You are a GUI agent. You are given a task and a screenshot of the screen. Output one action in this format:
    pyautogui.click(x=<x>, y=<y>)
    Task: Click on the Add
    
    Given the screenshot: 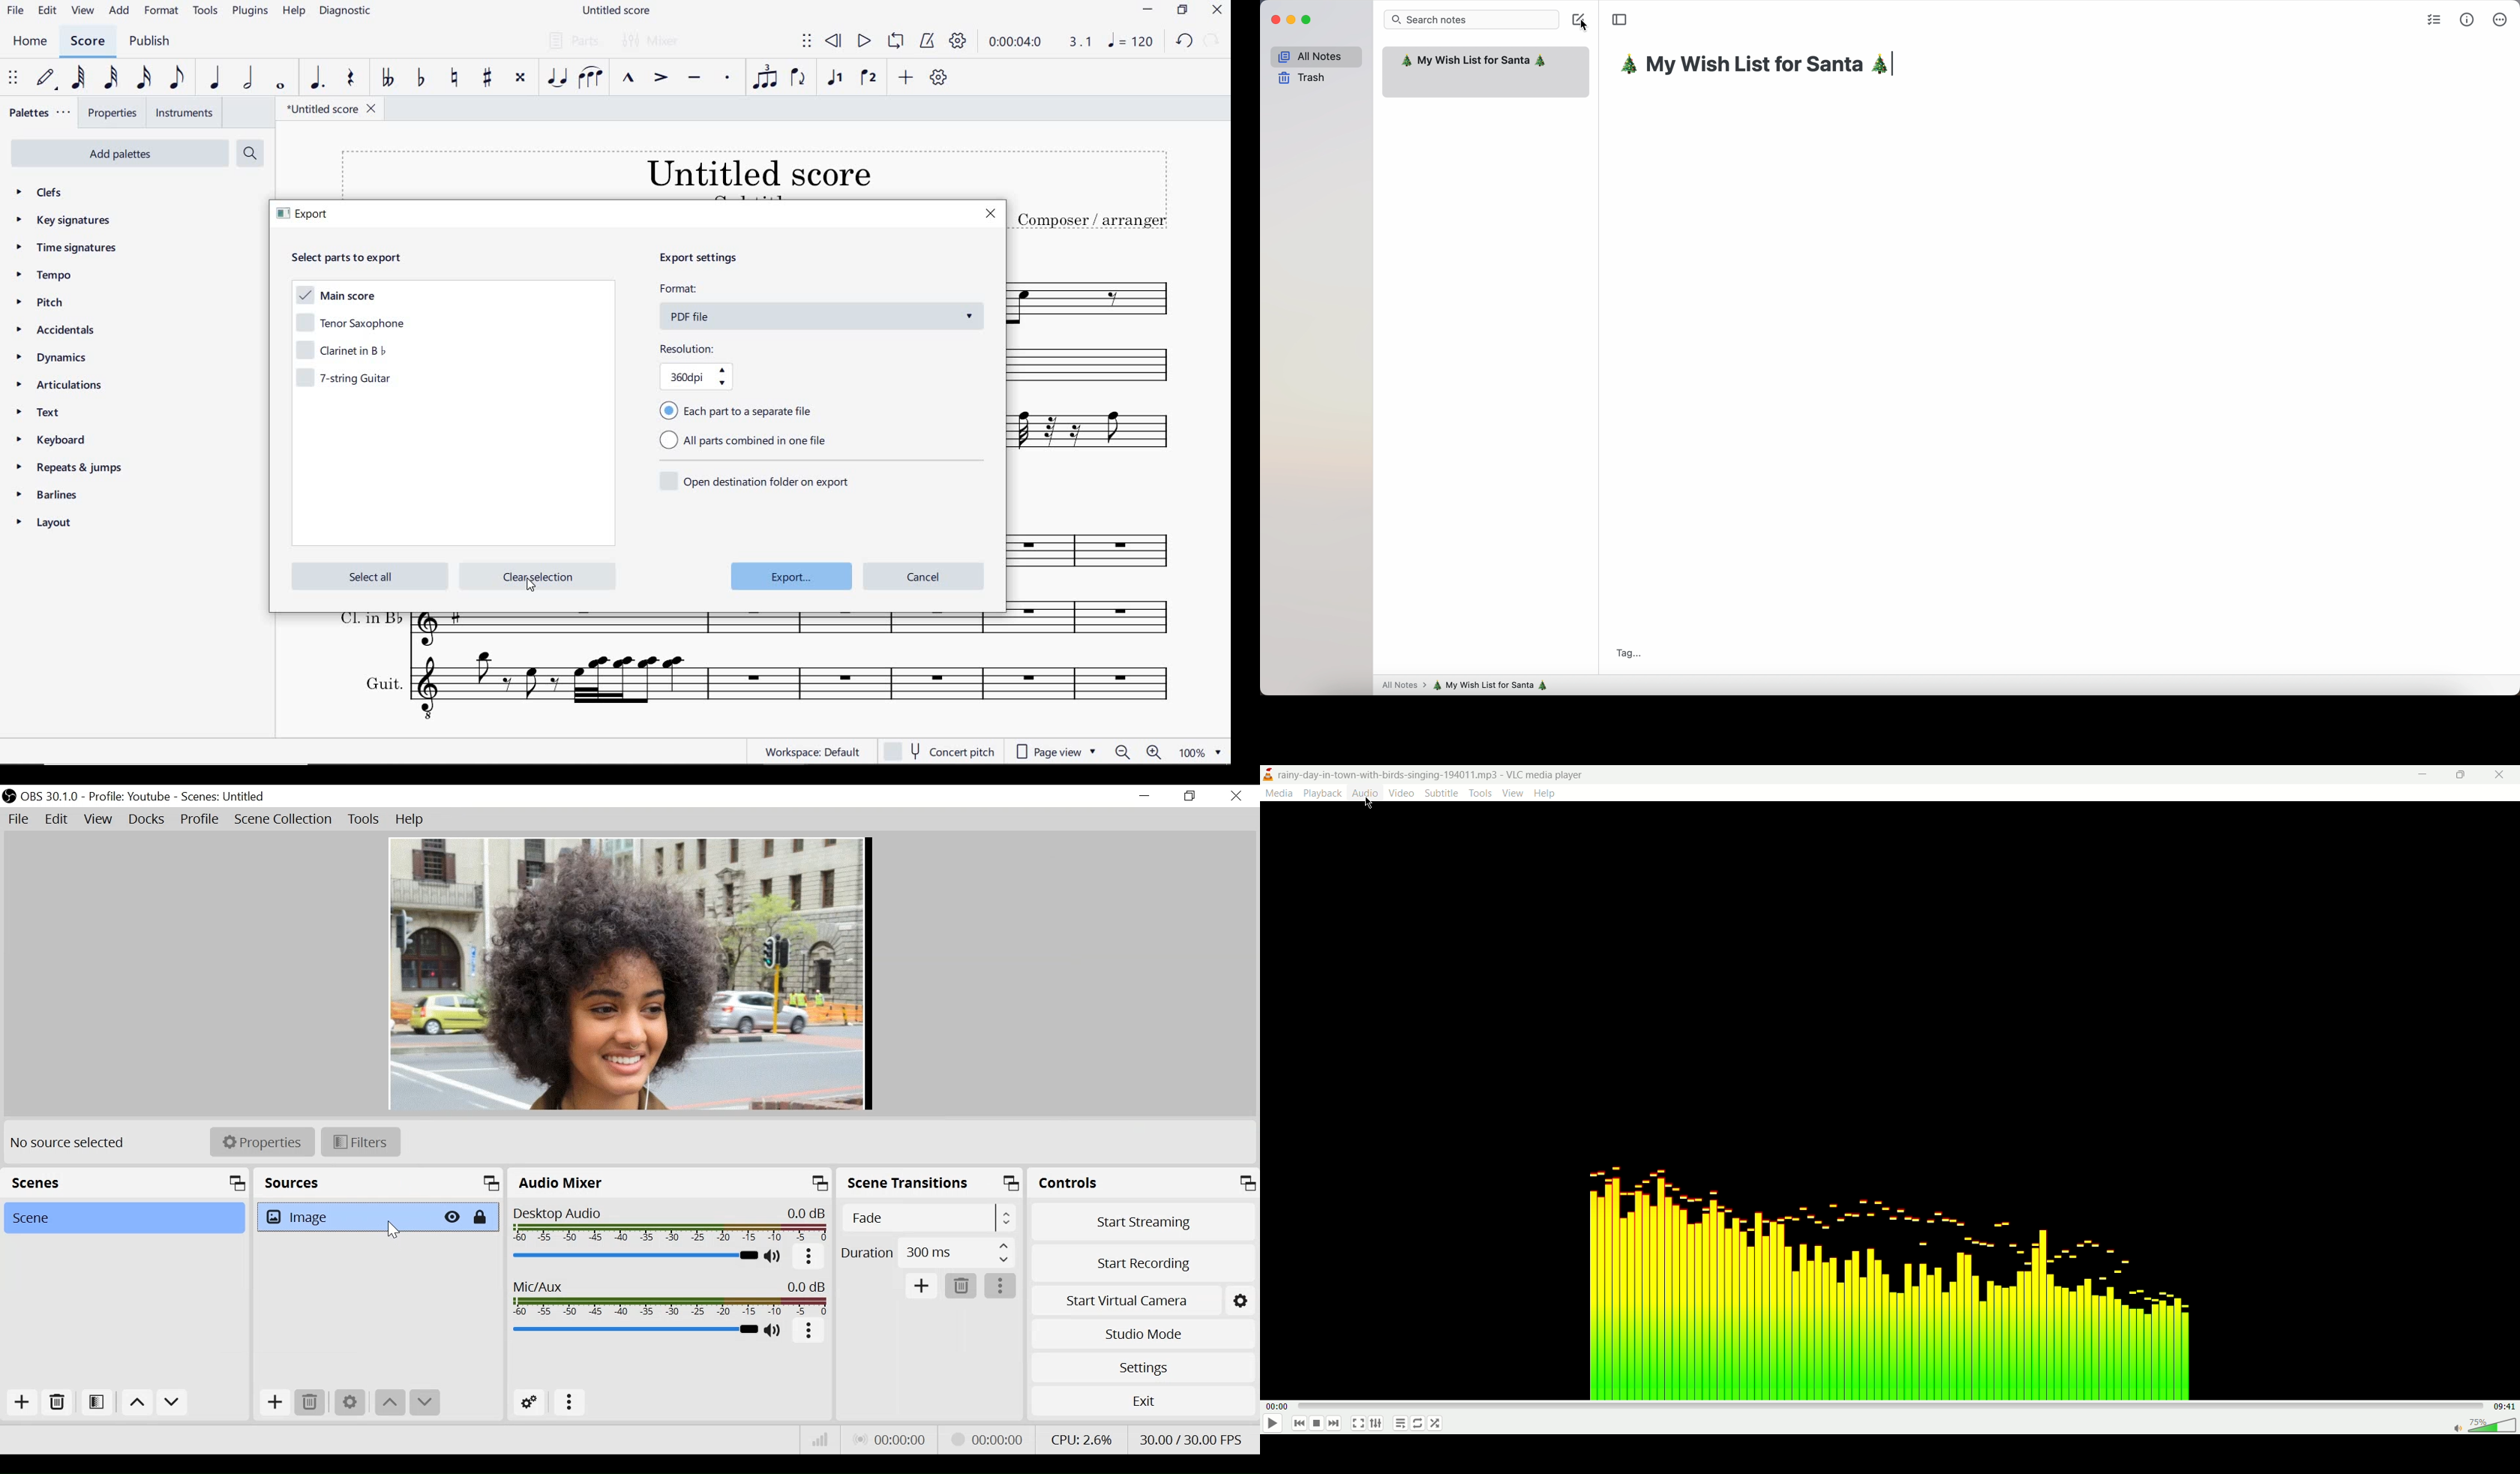 What is the action you would take?
    pyautogui.click(x=27, y=1403)
    